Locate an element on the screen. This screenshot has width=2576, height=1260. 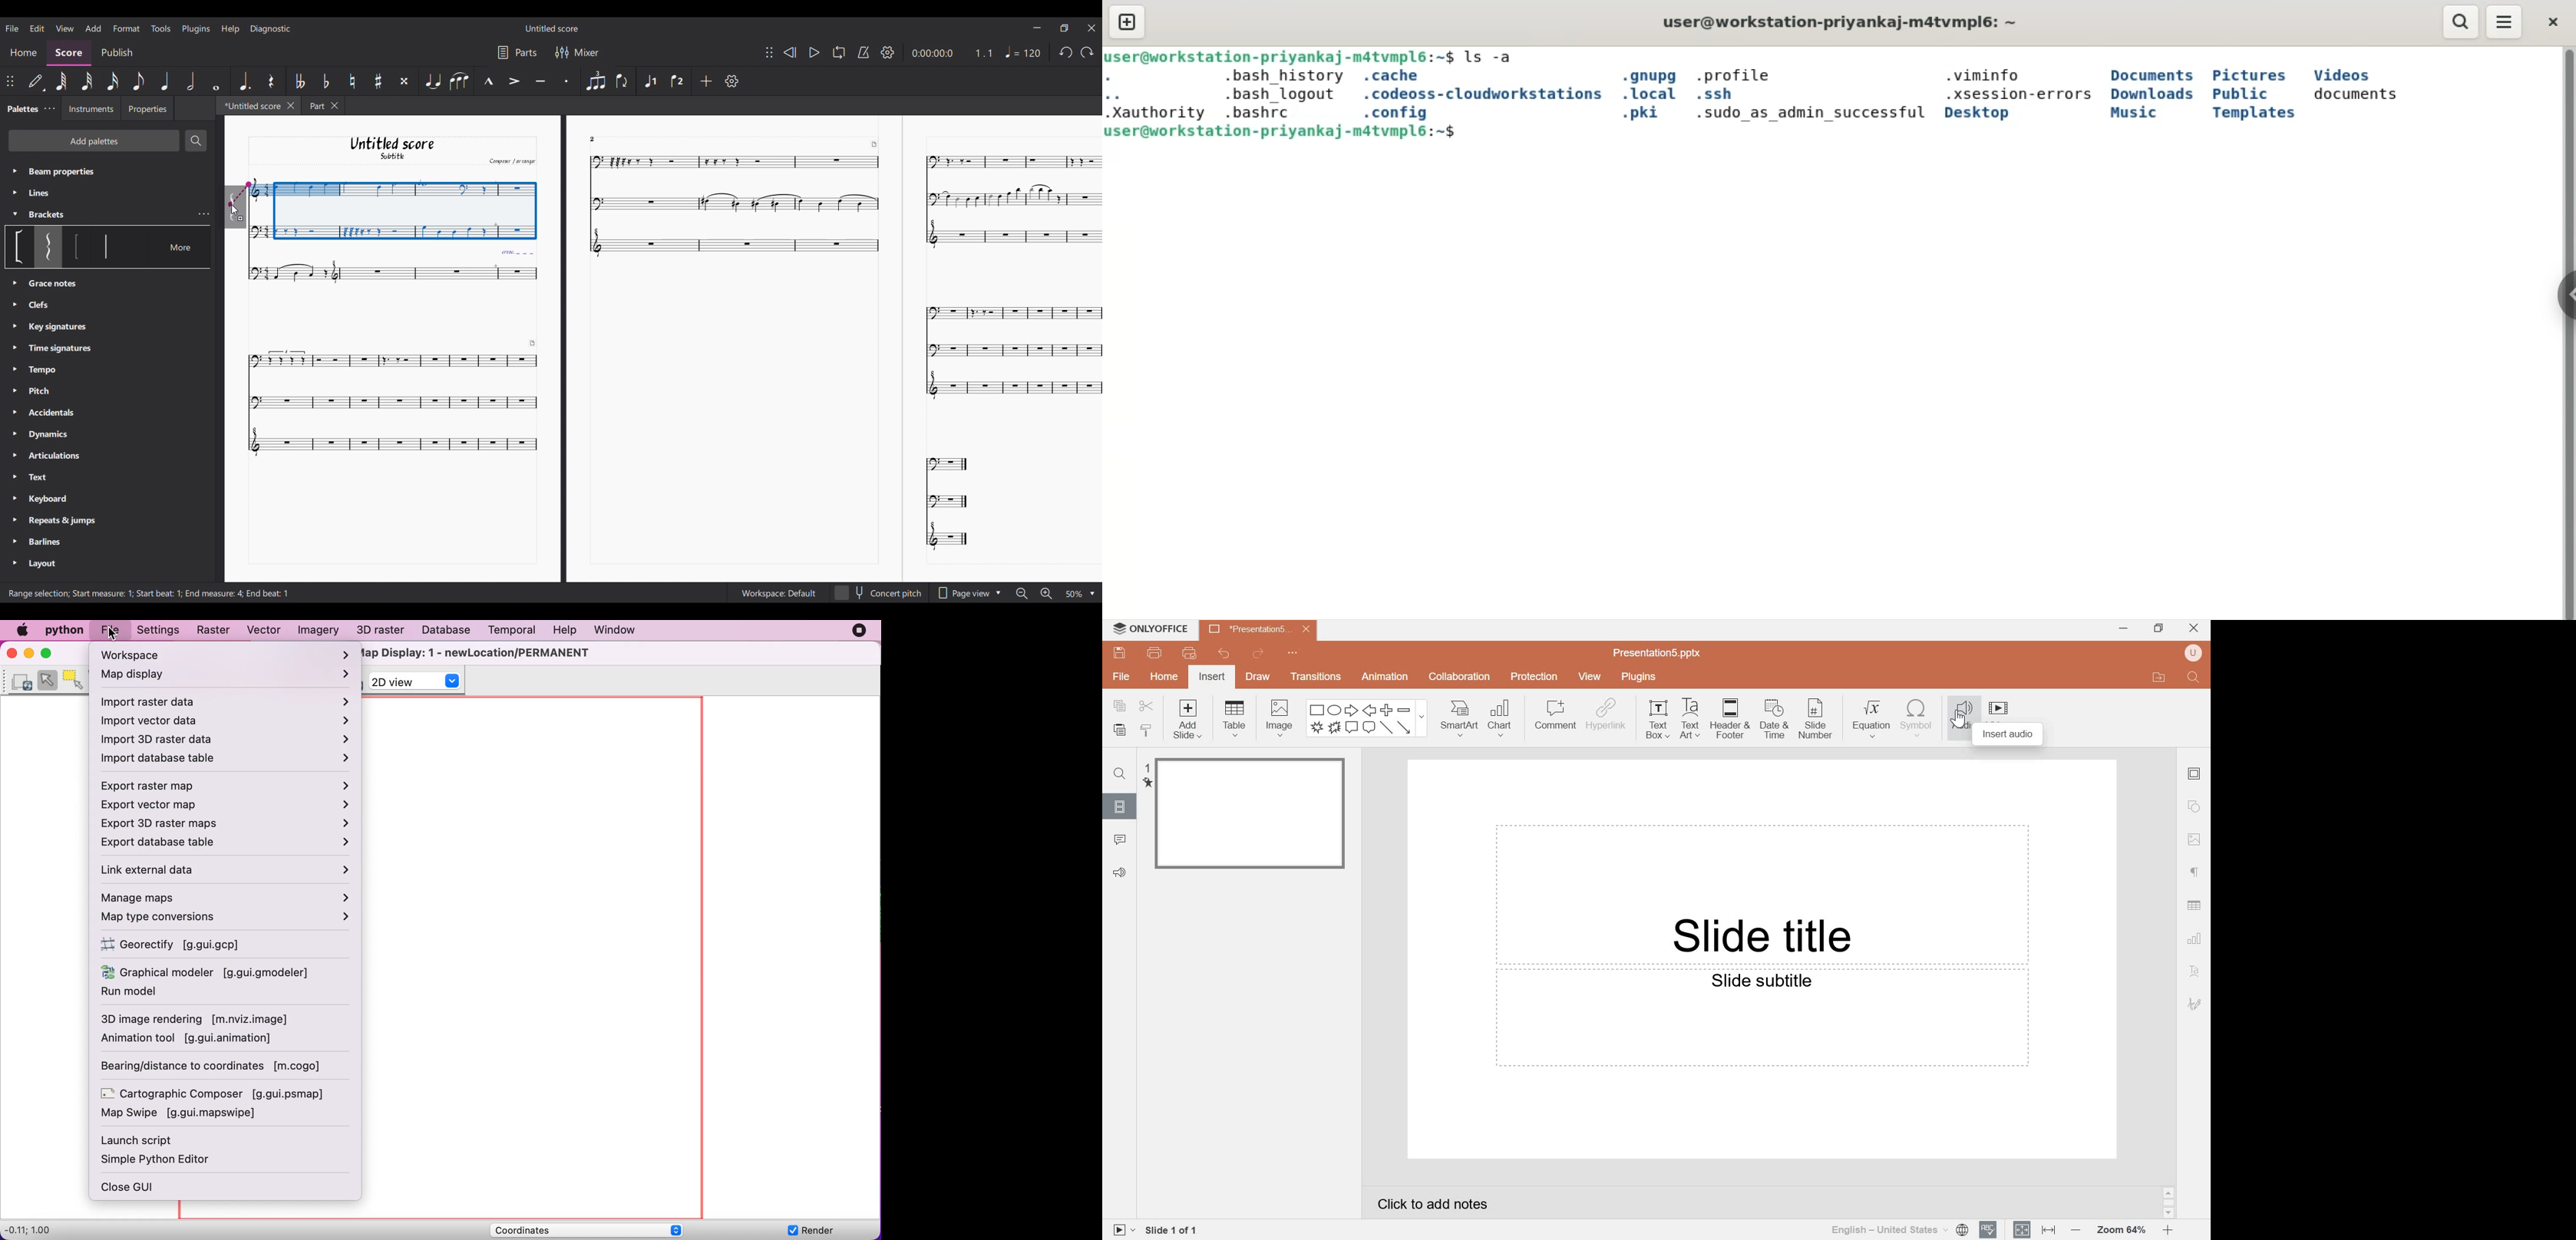
close is located at coordinates (2550, 20).